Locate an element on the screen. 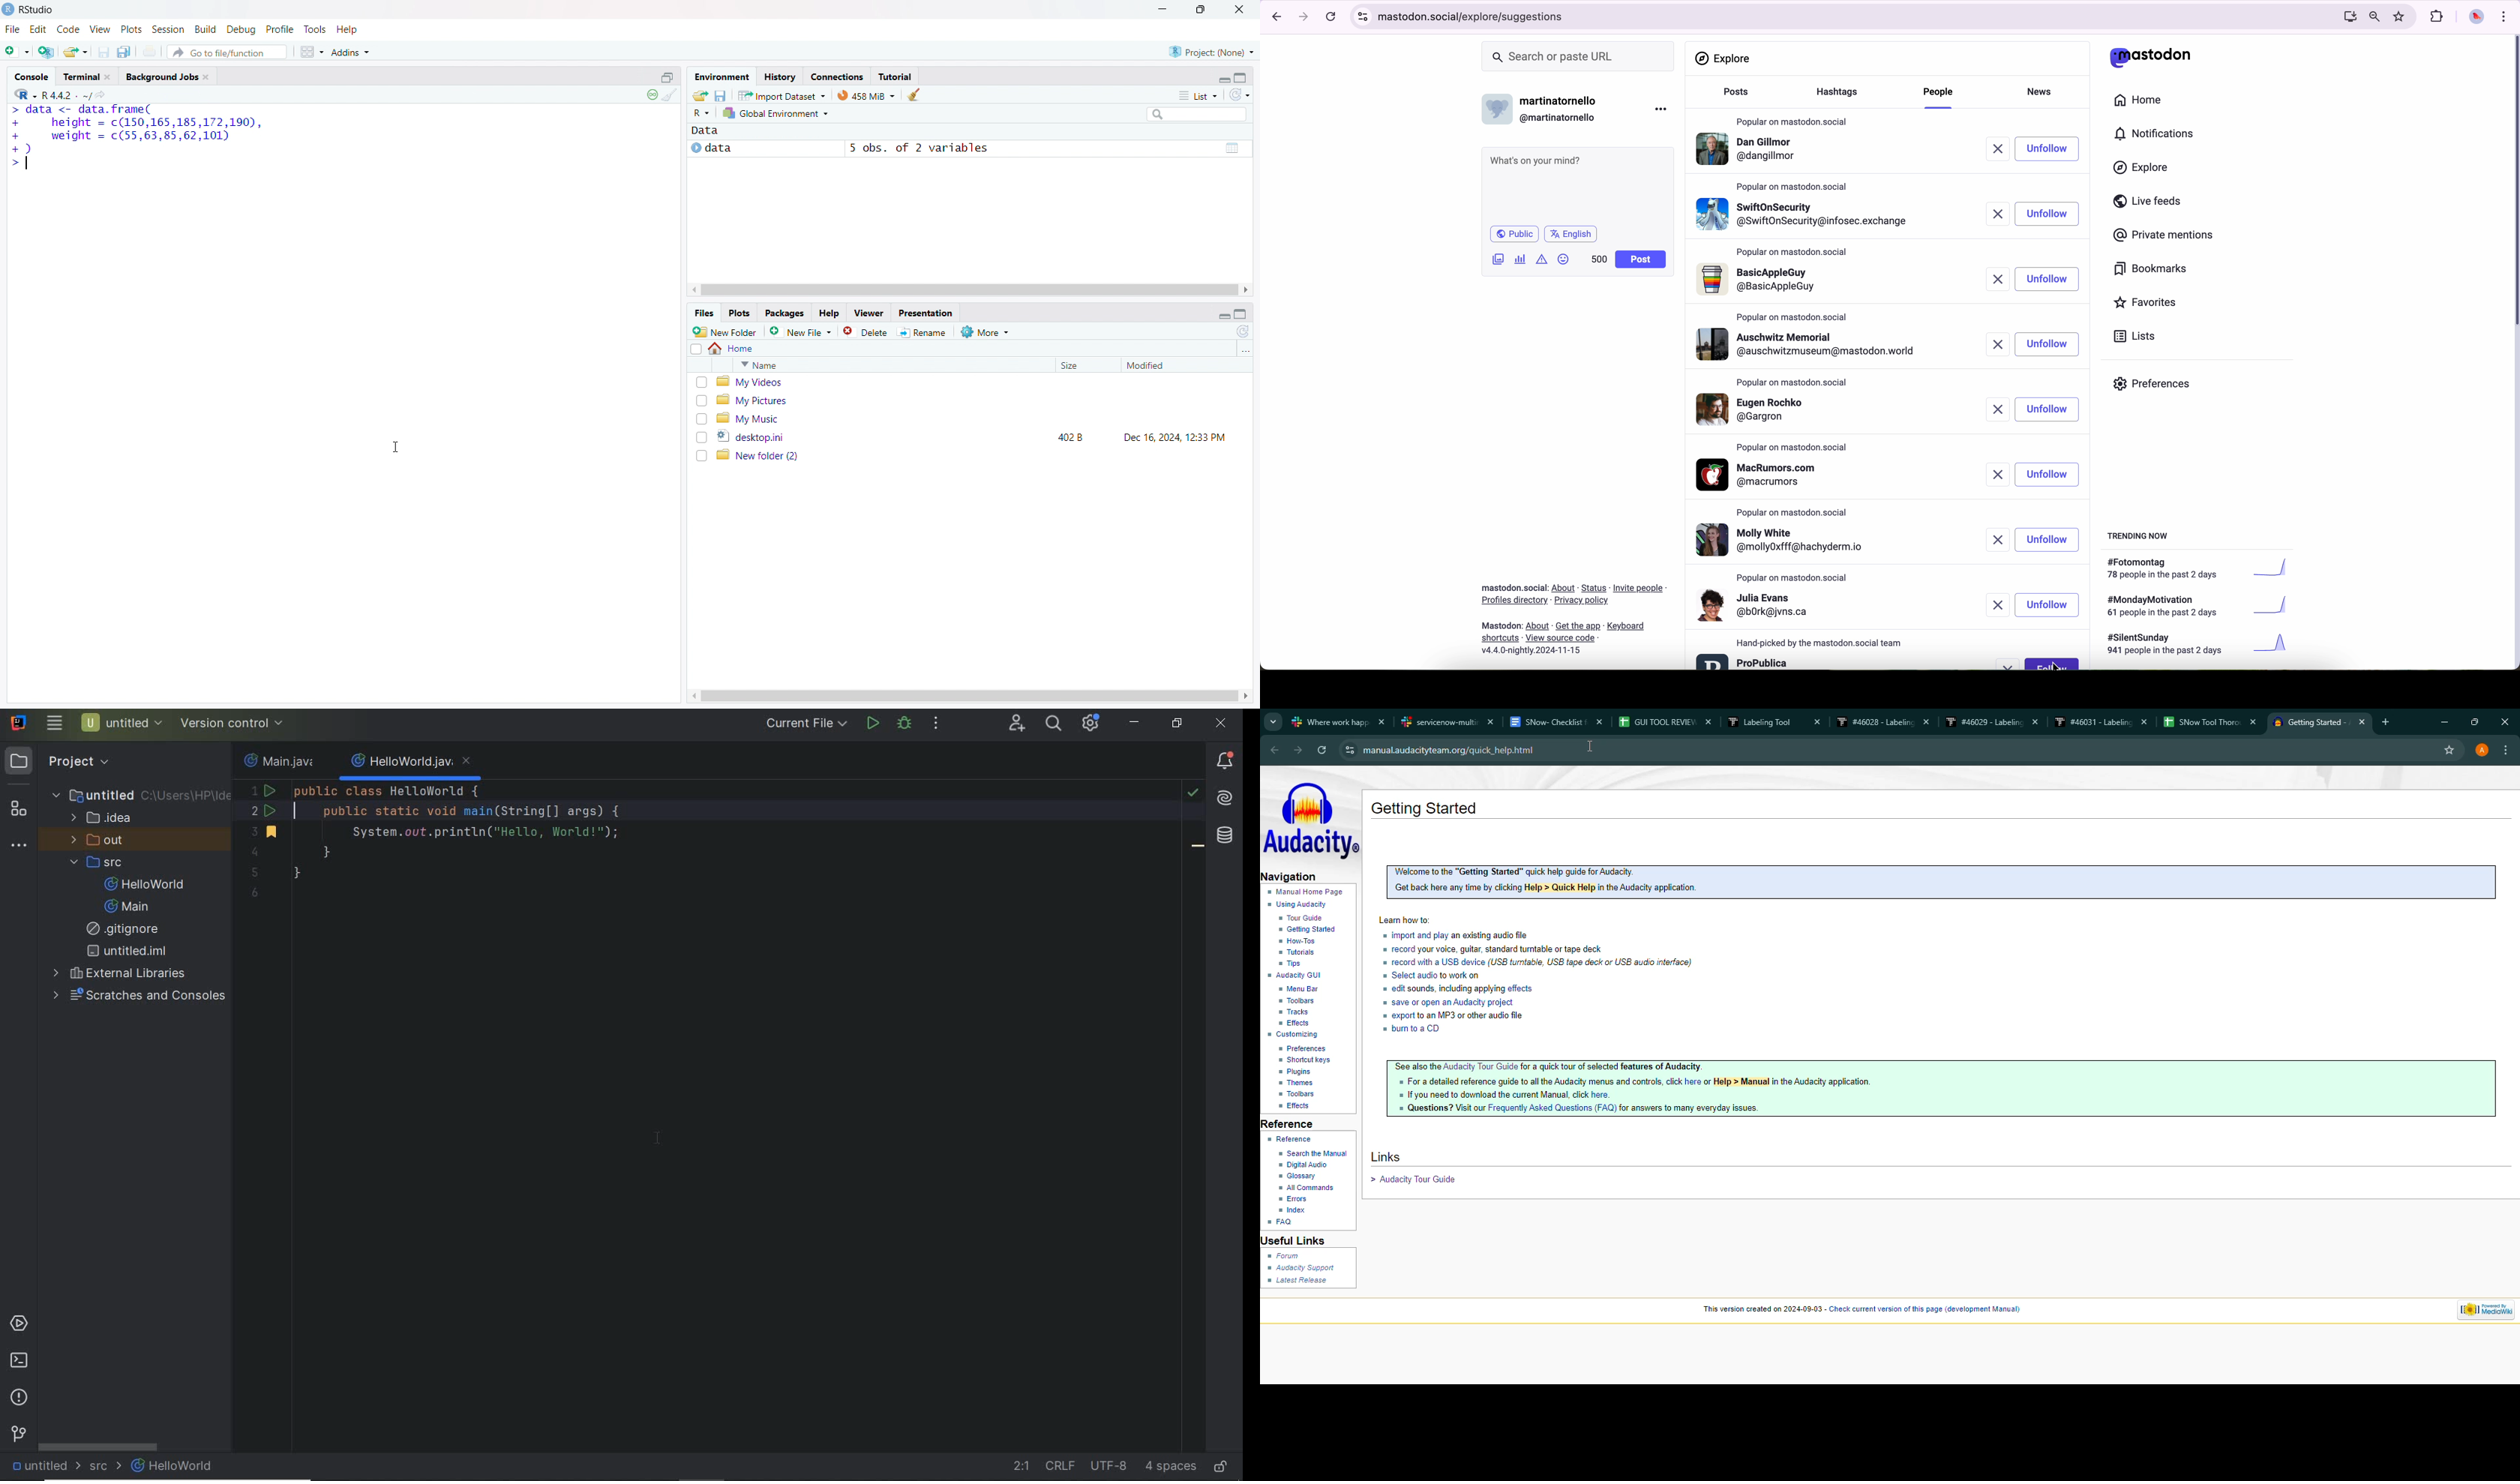  select individual entries is located at coordinates (701, 419).